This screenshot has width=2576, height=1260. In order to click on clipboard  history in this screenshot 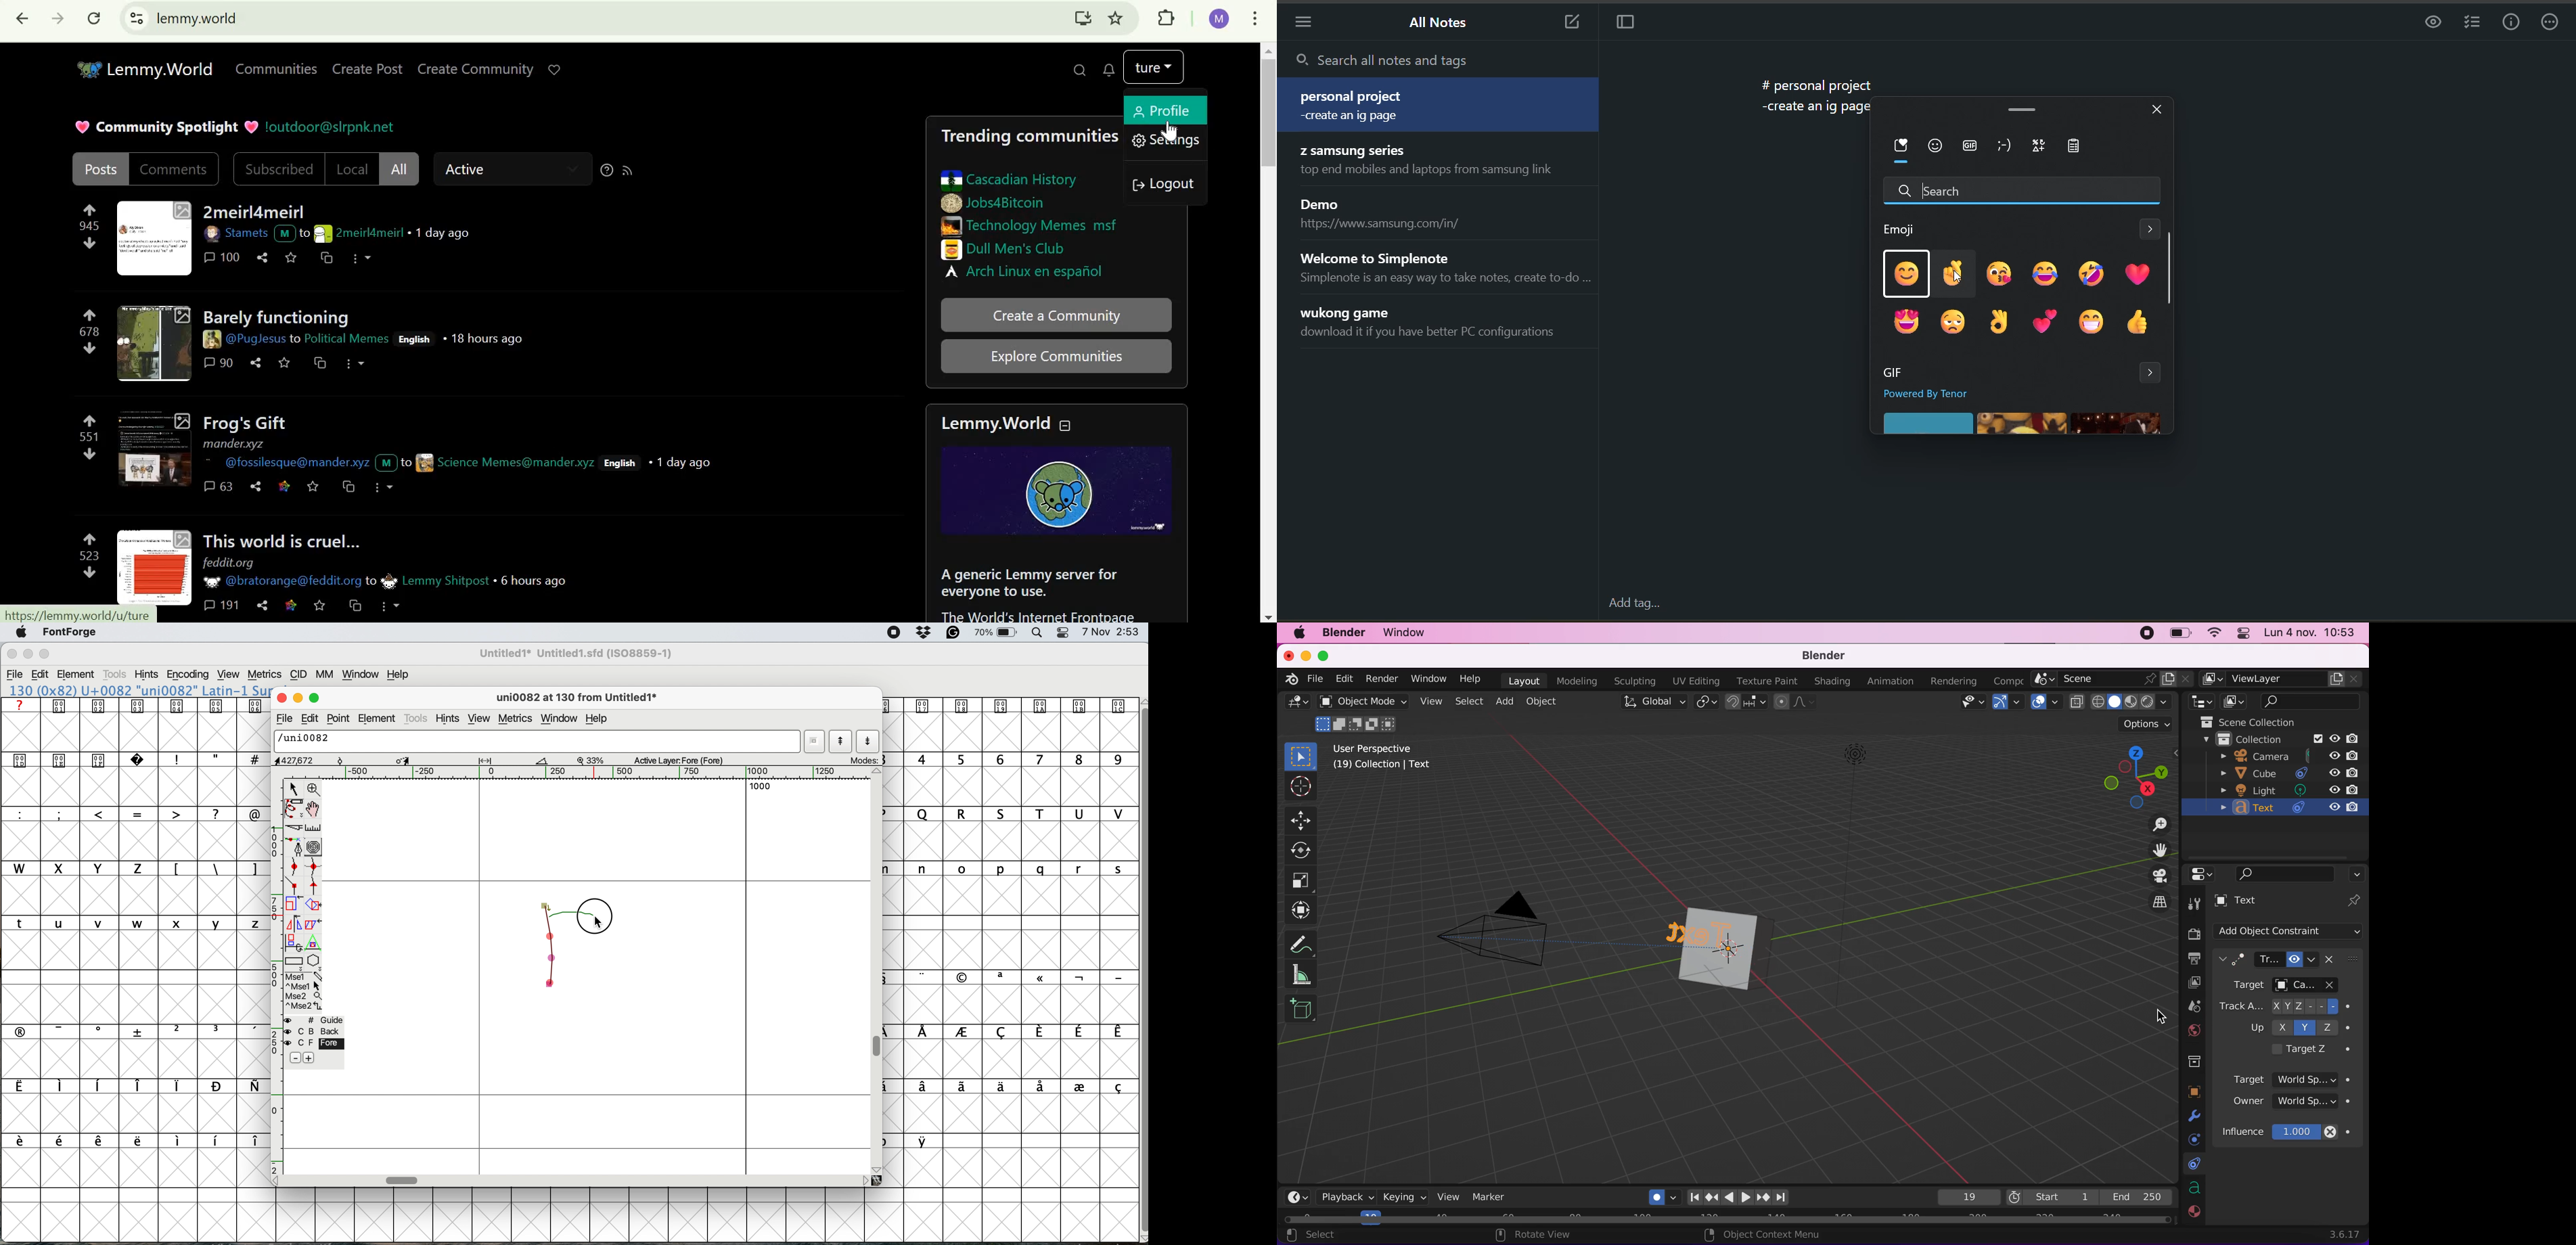, I will do `click(2080, 146)`.